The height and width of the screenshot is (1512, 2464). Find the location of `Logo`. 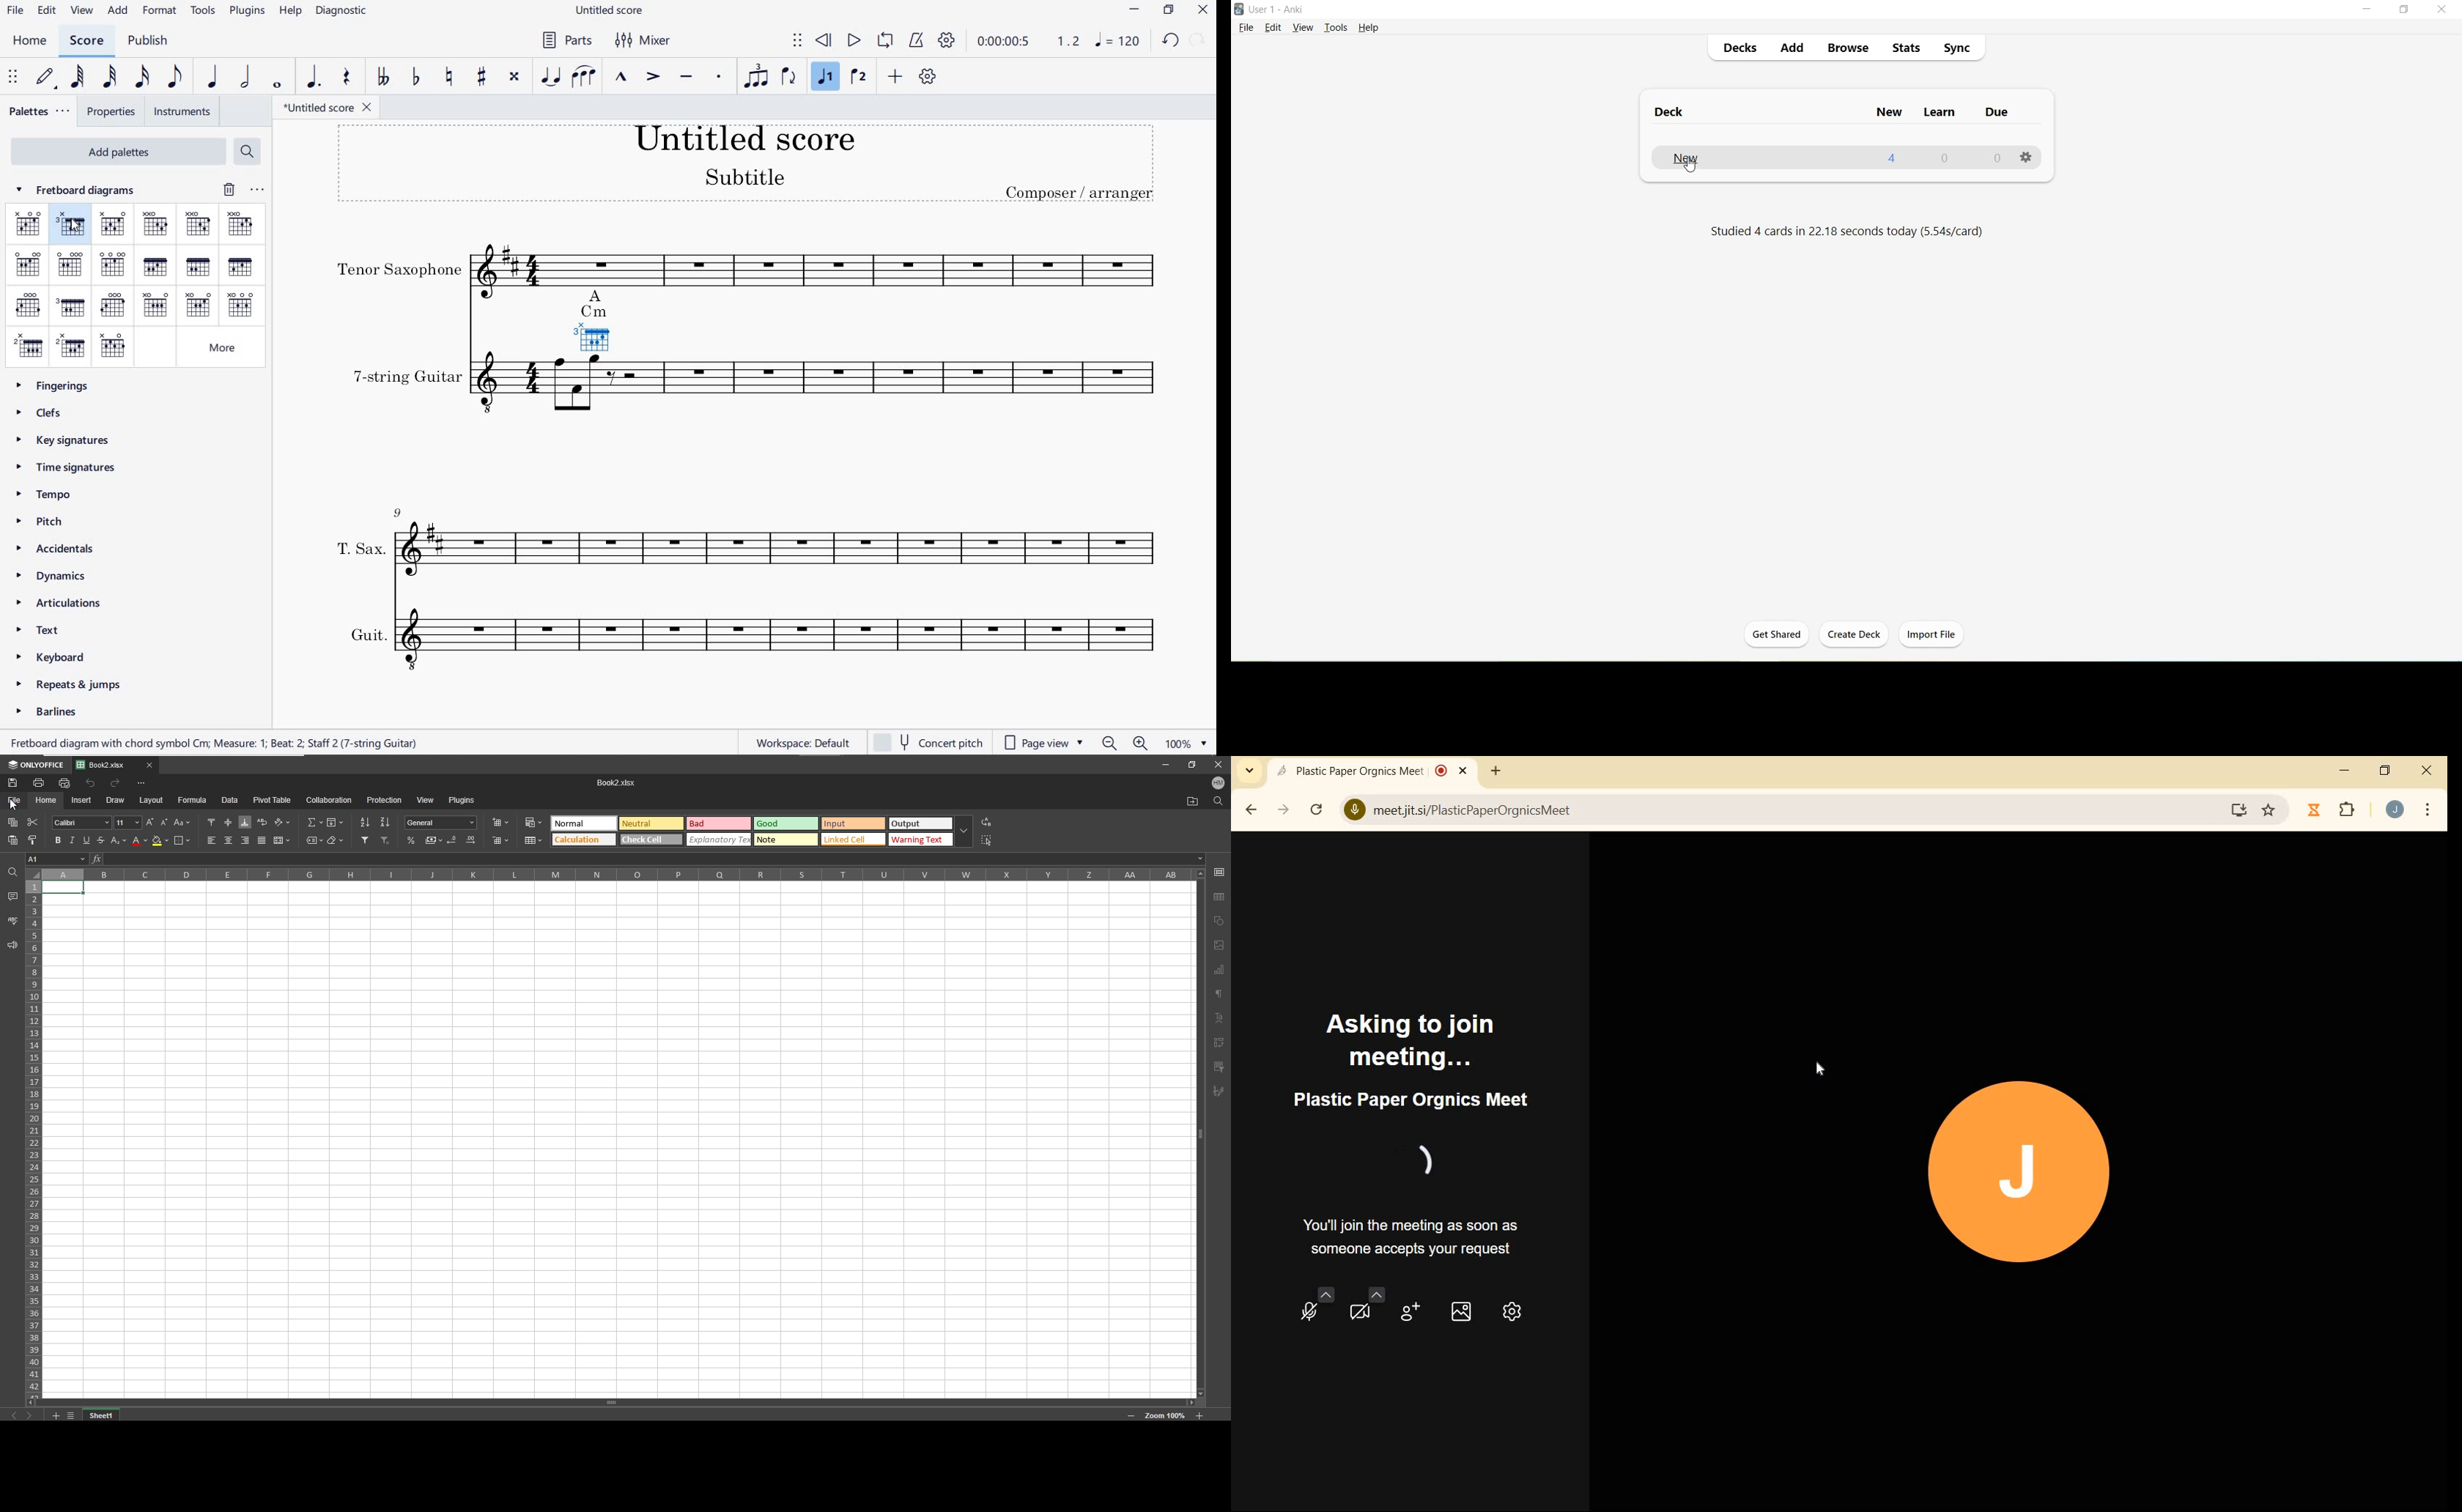

Logo is located at coordinates (1239, 10).